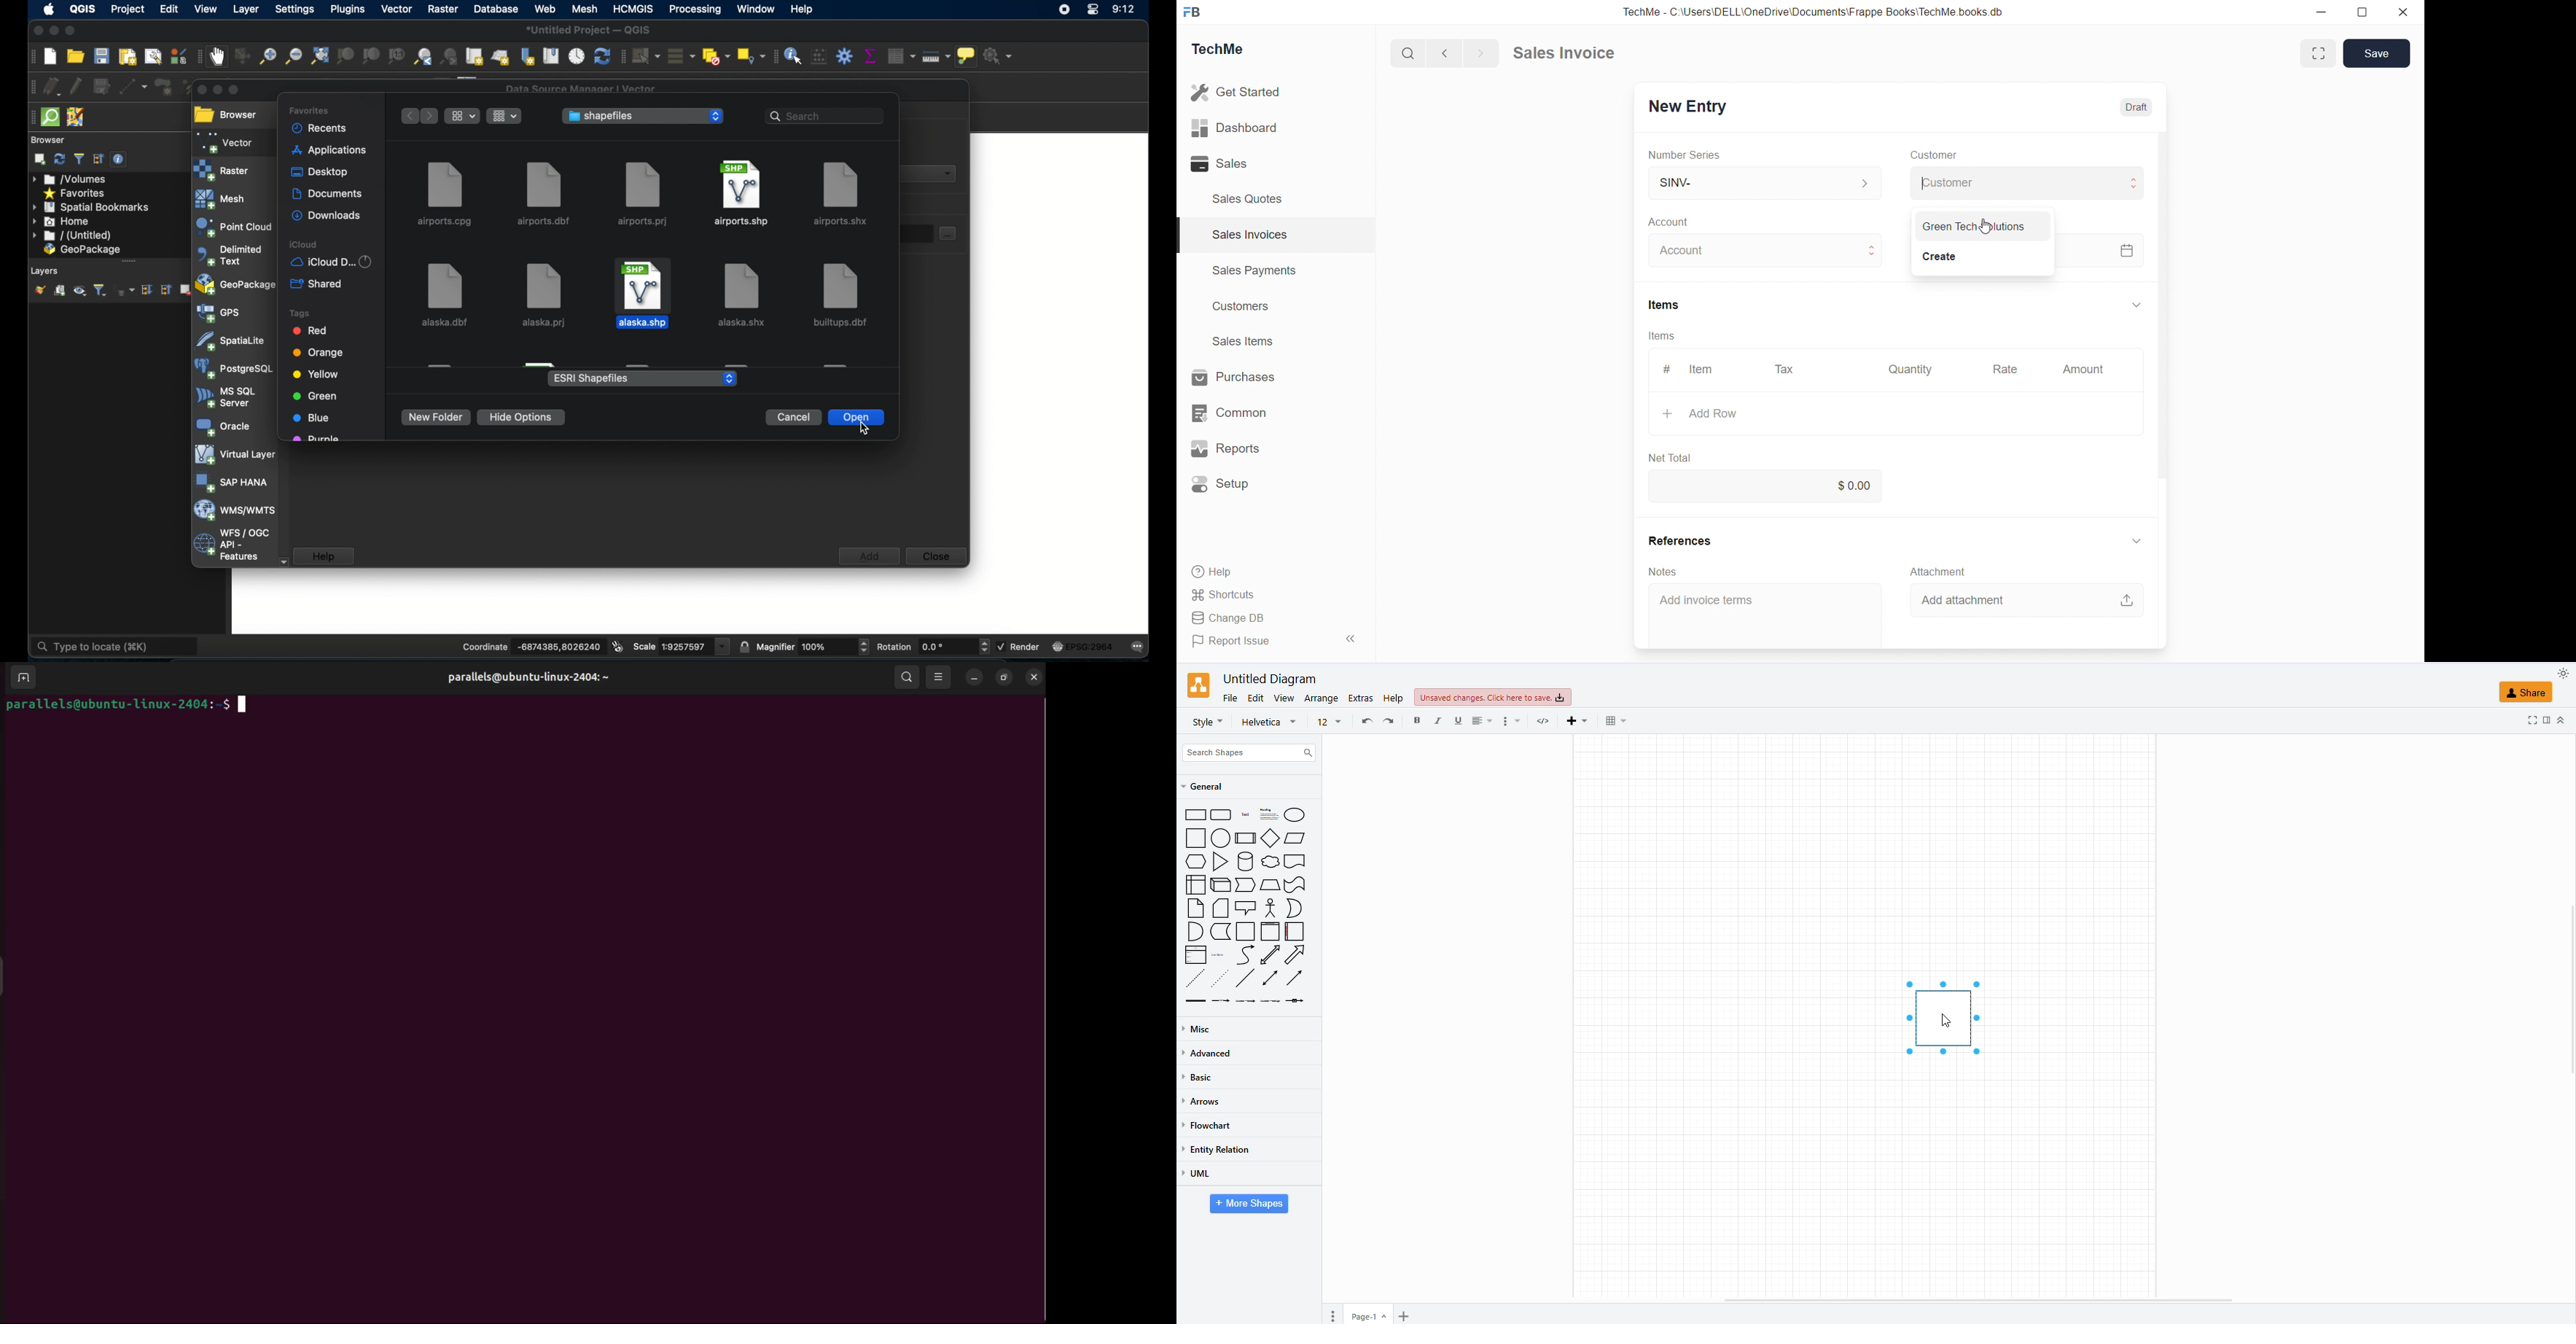 The height and width of the screenshot is (1344, 2576). I want to click on *Untitled Project - QGIS, so click(590, 29).